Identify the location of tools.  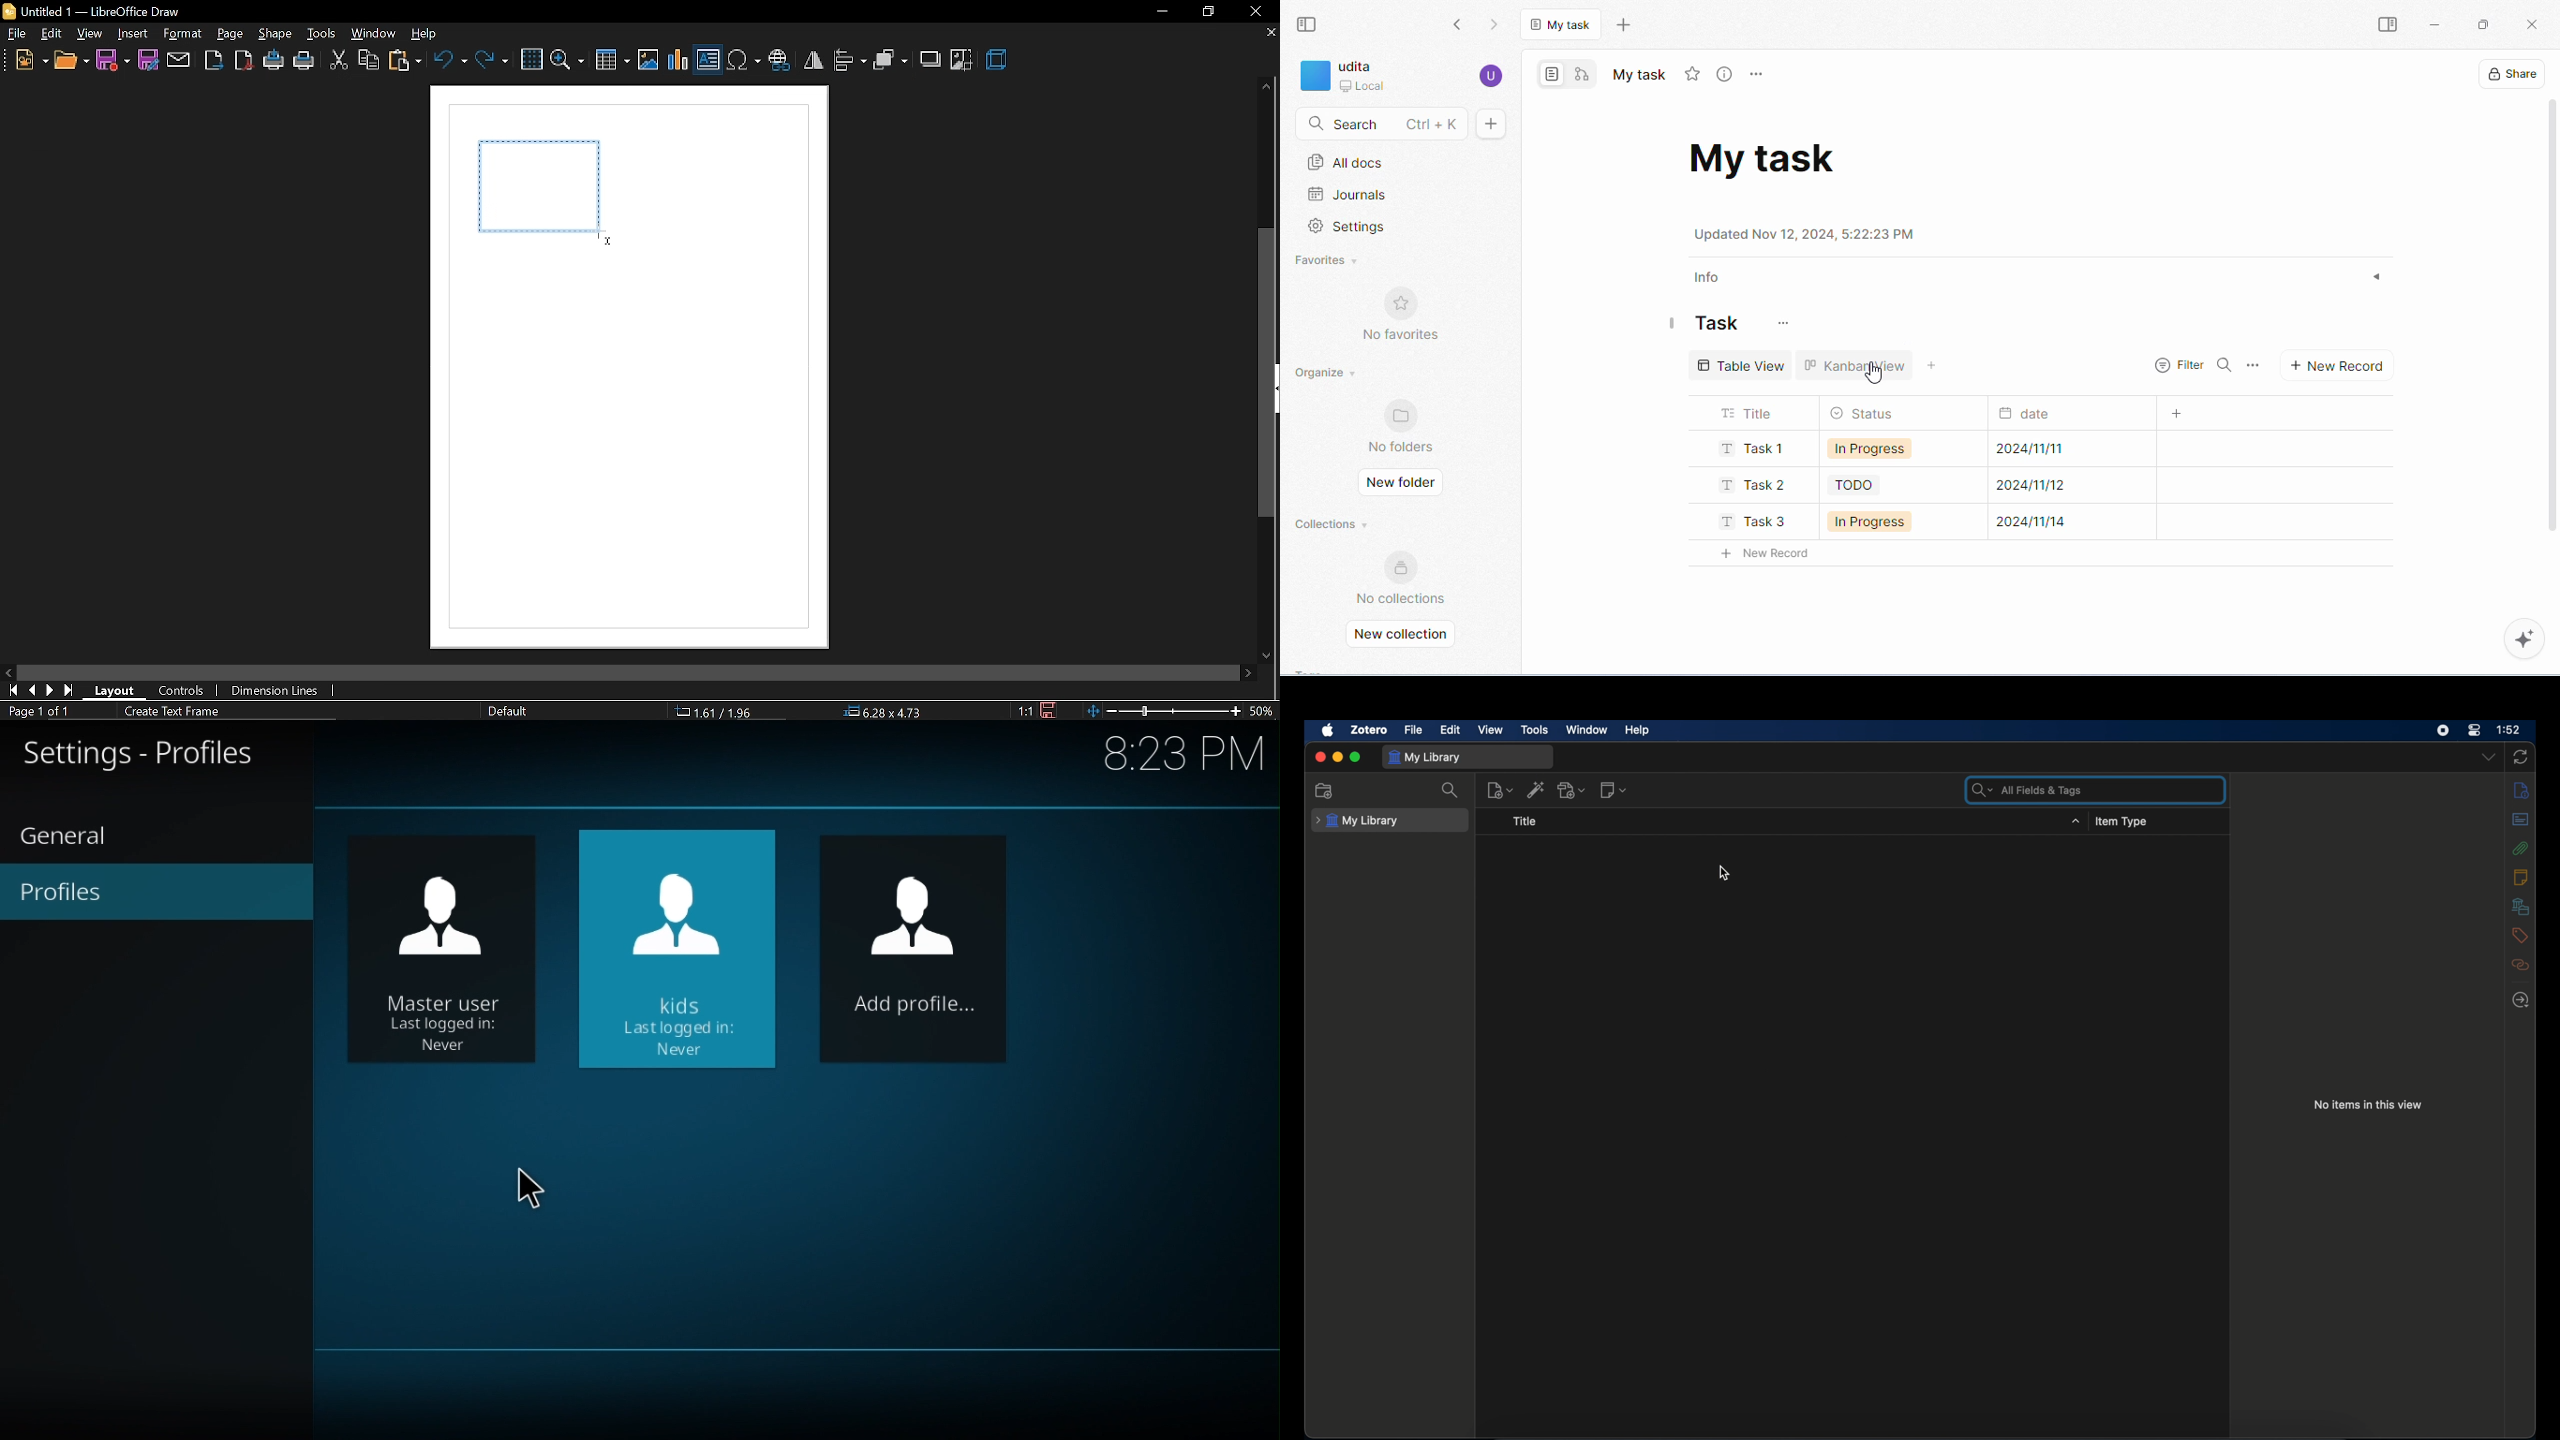
(322, 35).